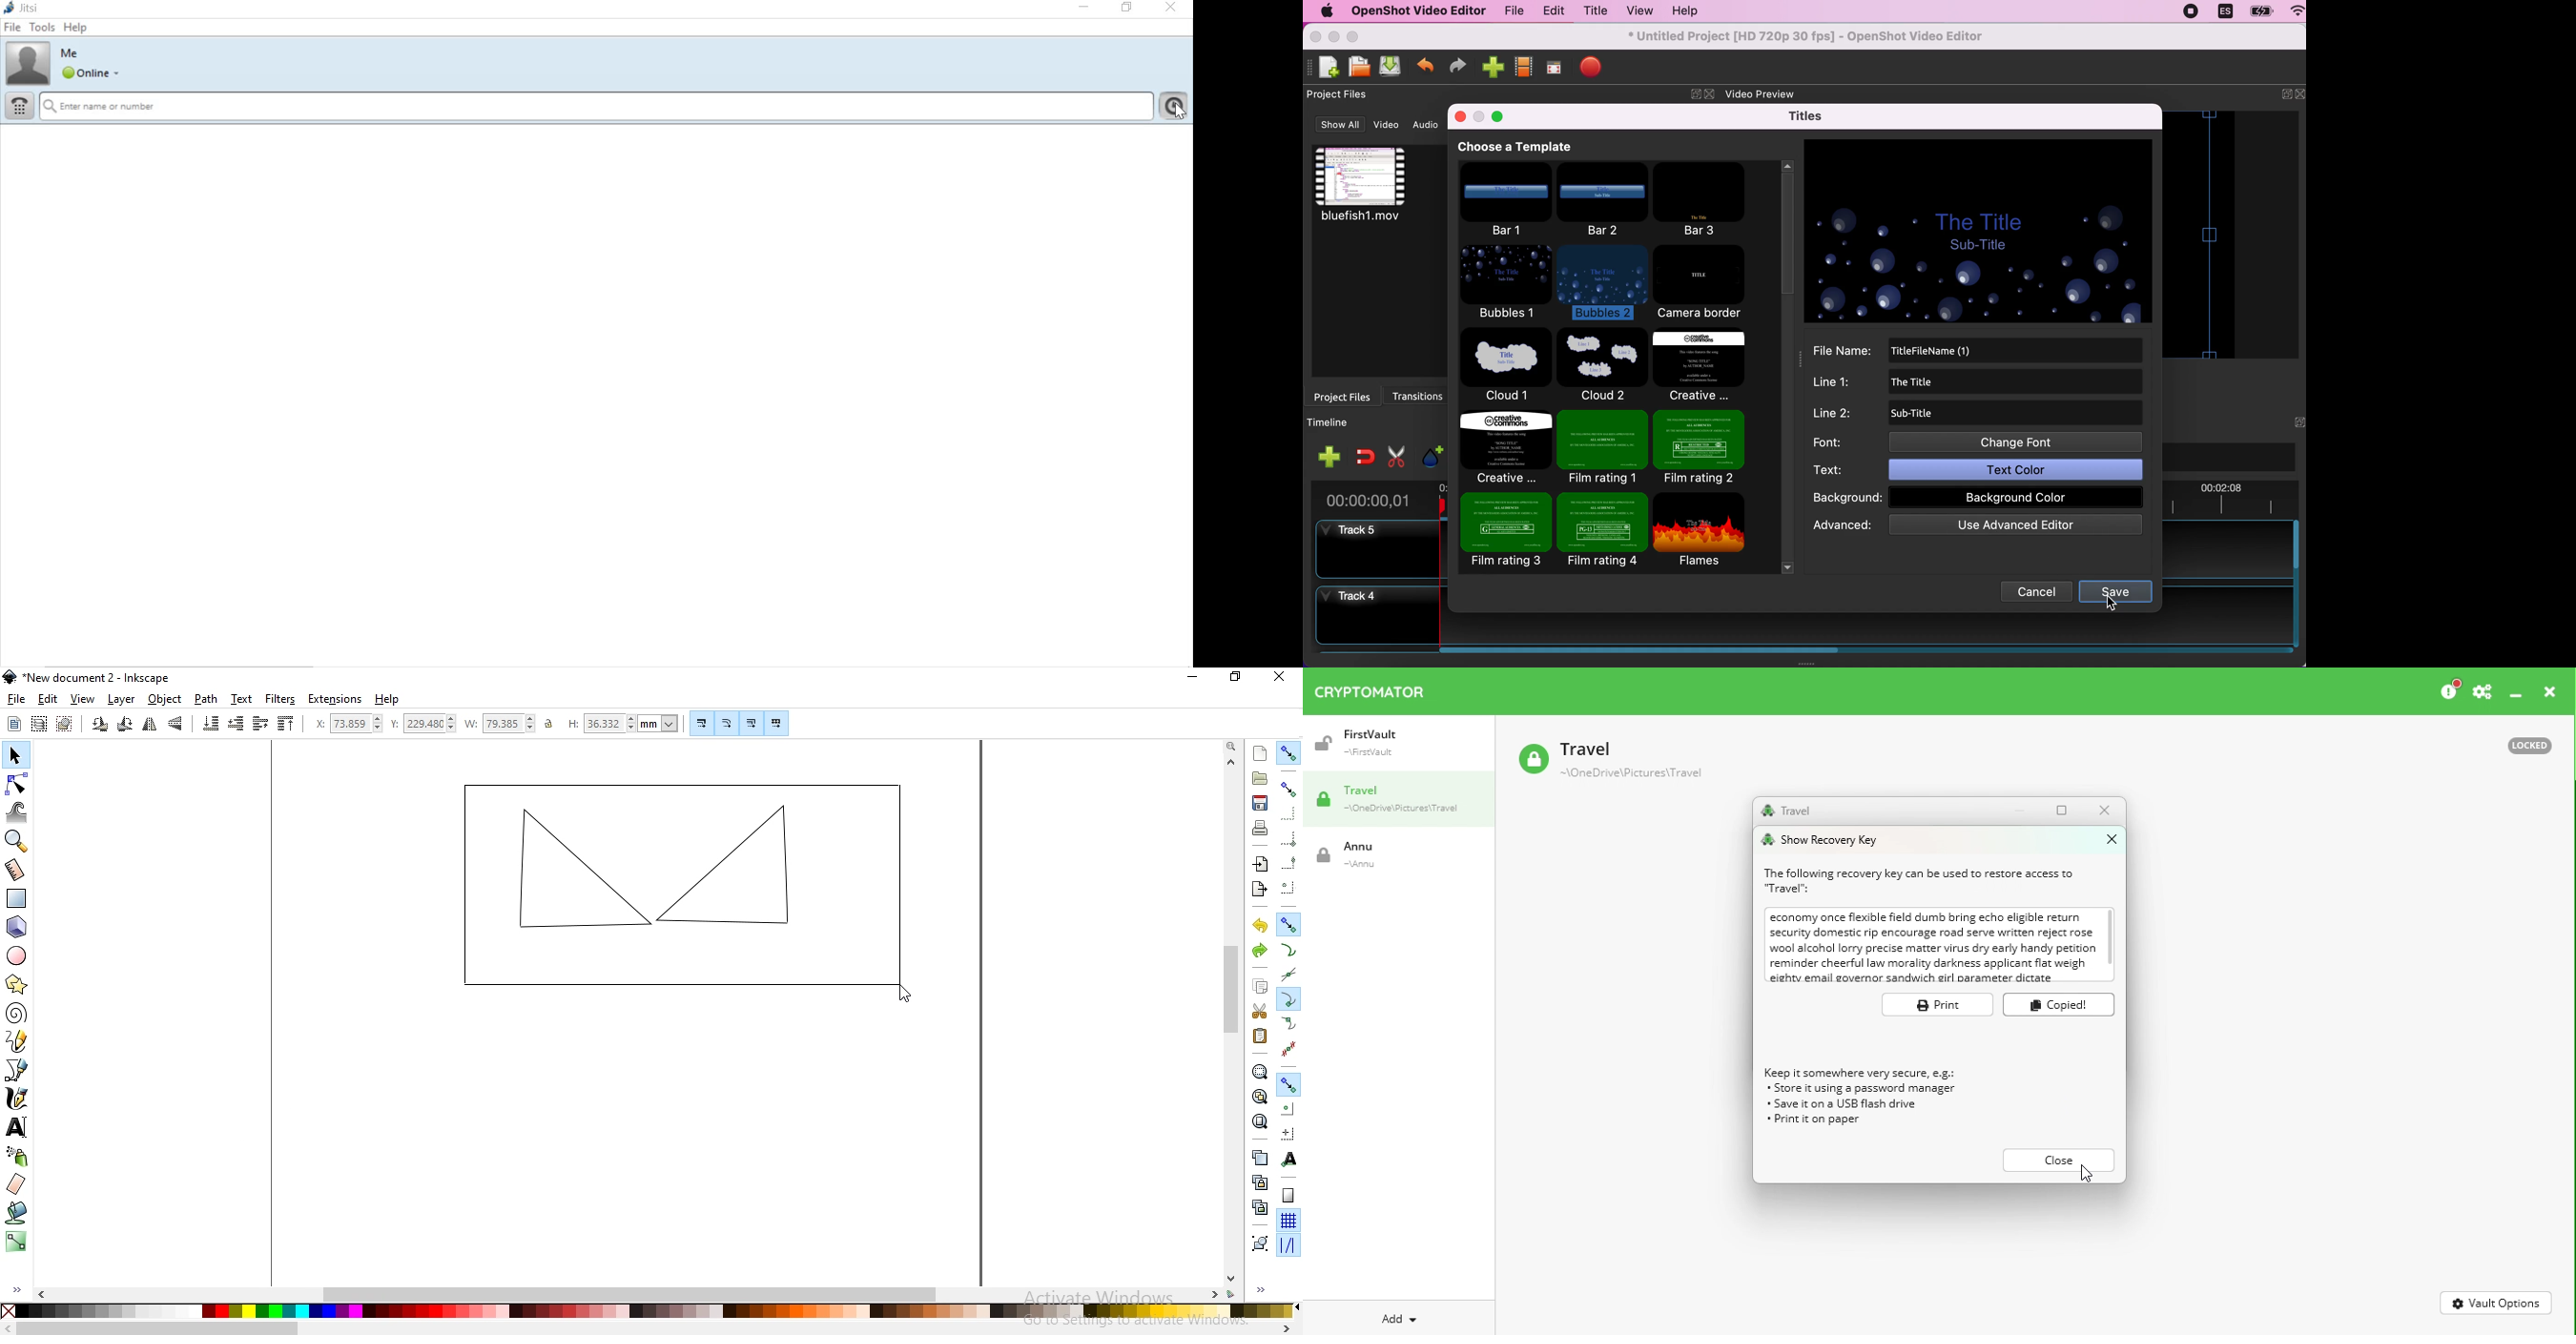 The image size is (2576, 1344). I want to click on cloud 2, so click(1600, 365).